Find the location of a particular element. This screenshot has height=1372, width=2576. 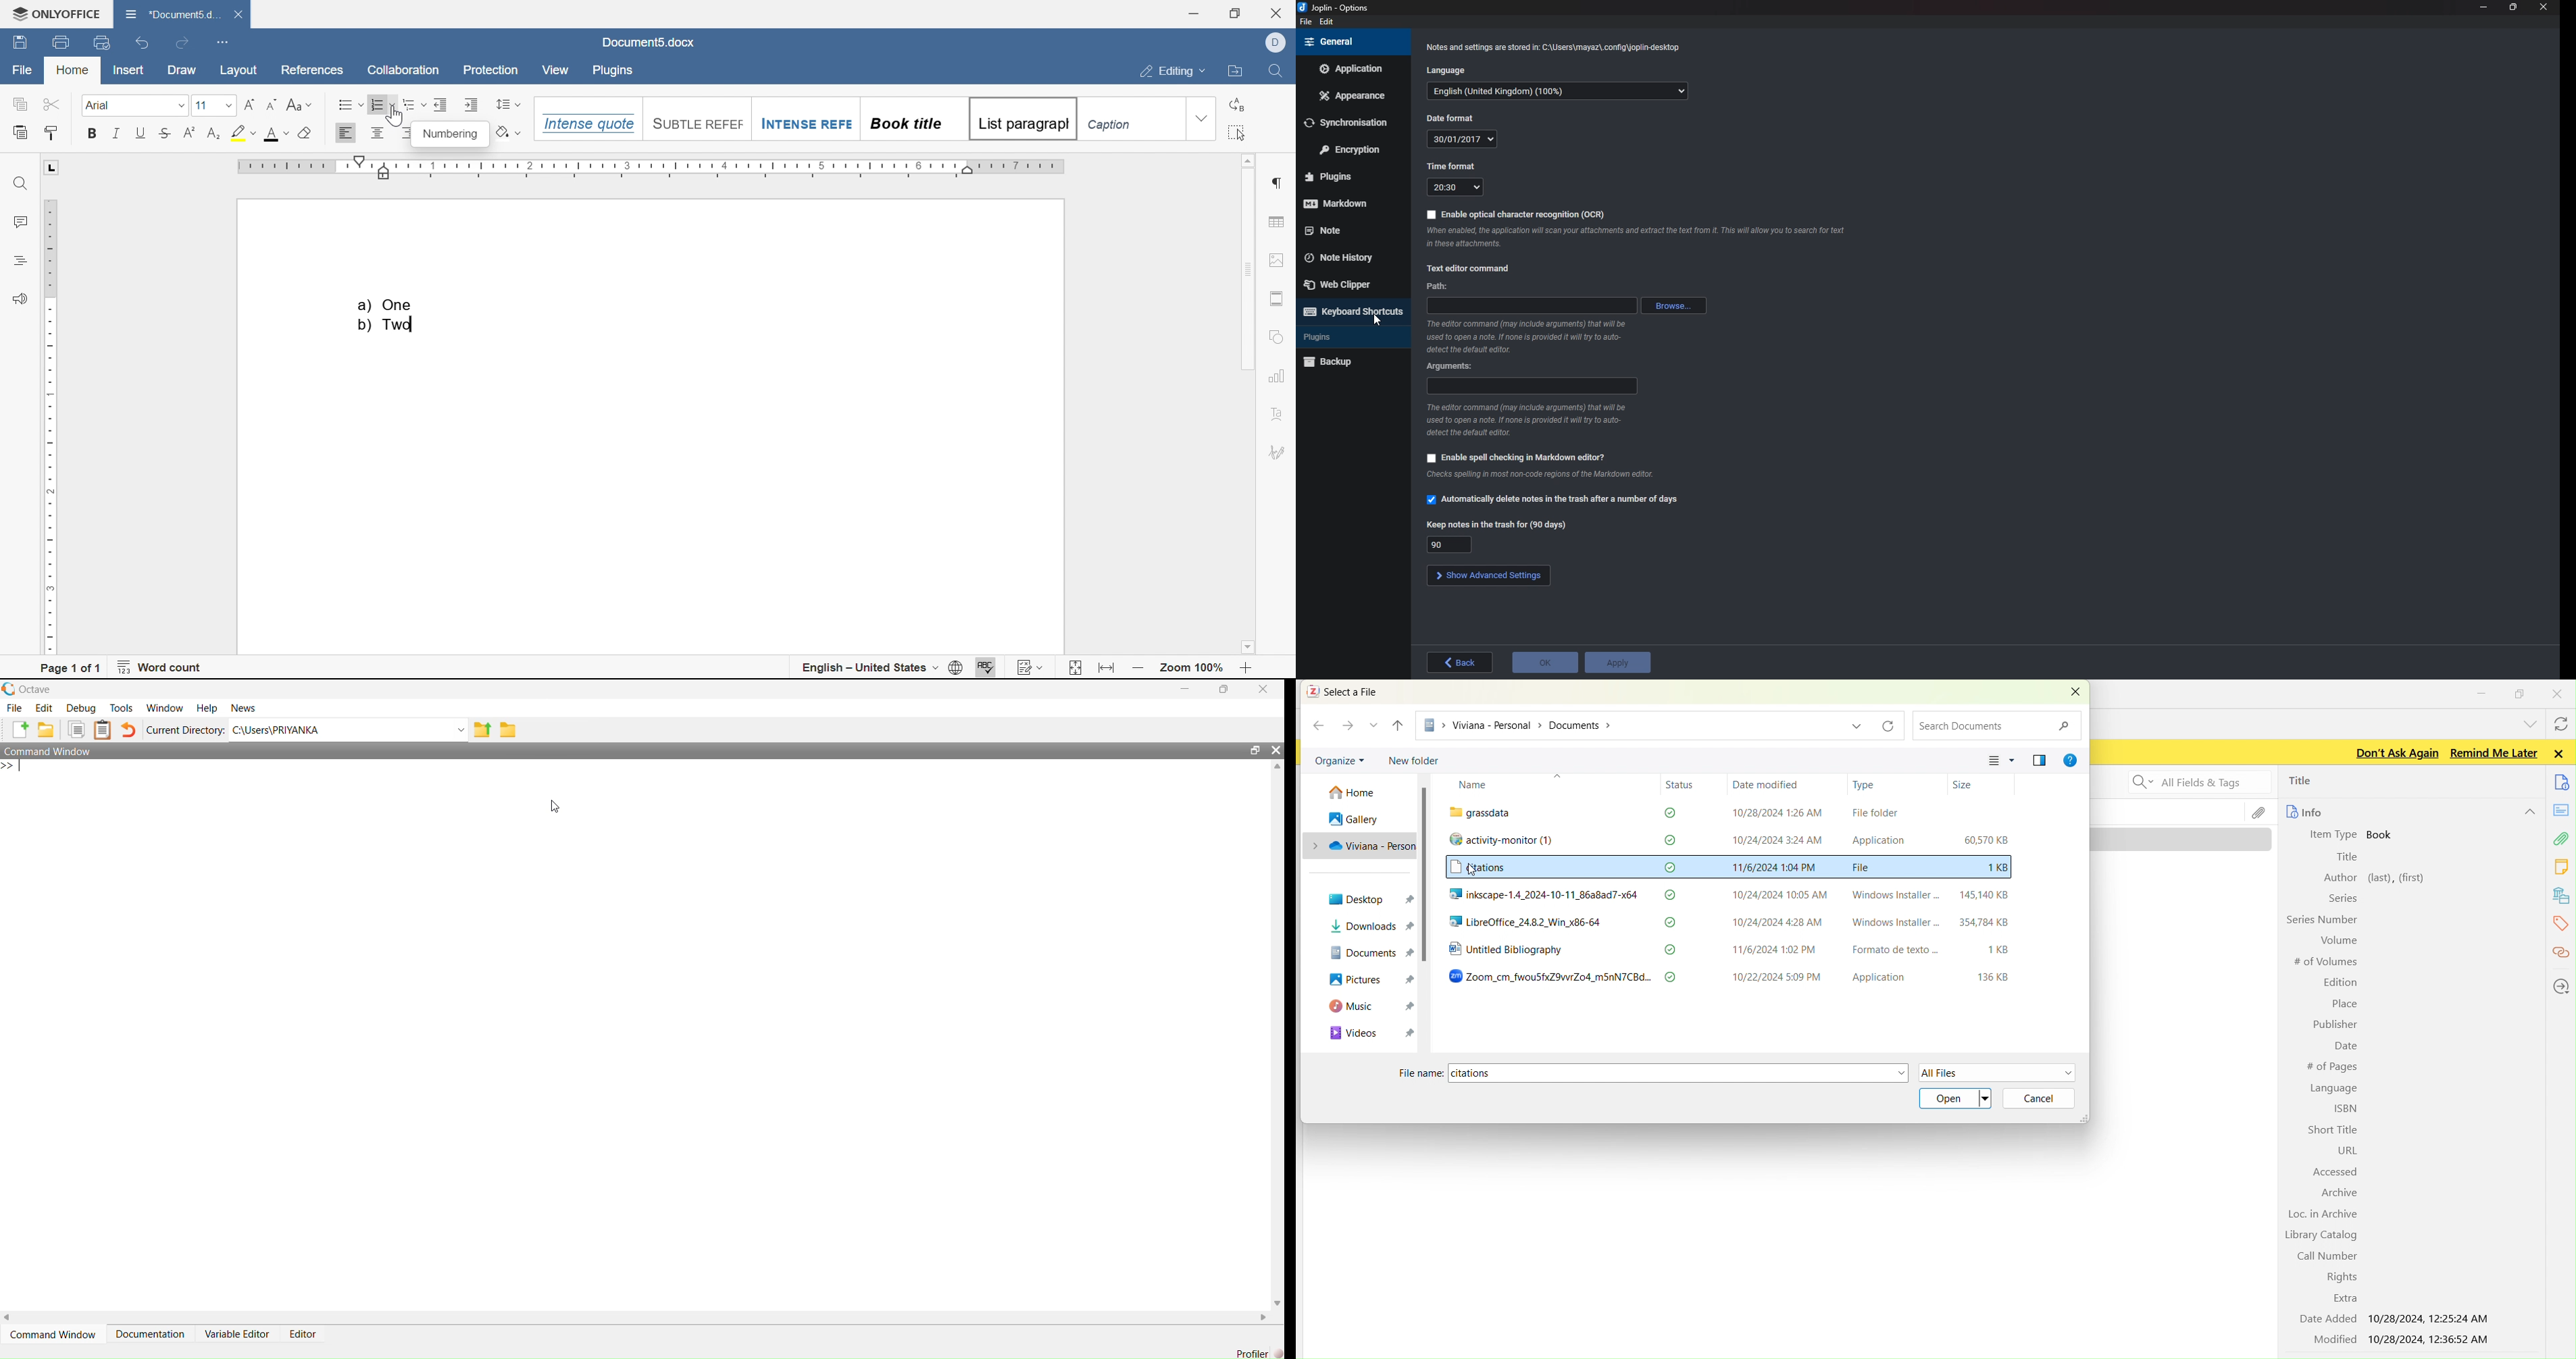

Date format is located at coordinates (1453, 117).